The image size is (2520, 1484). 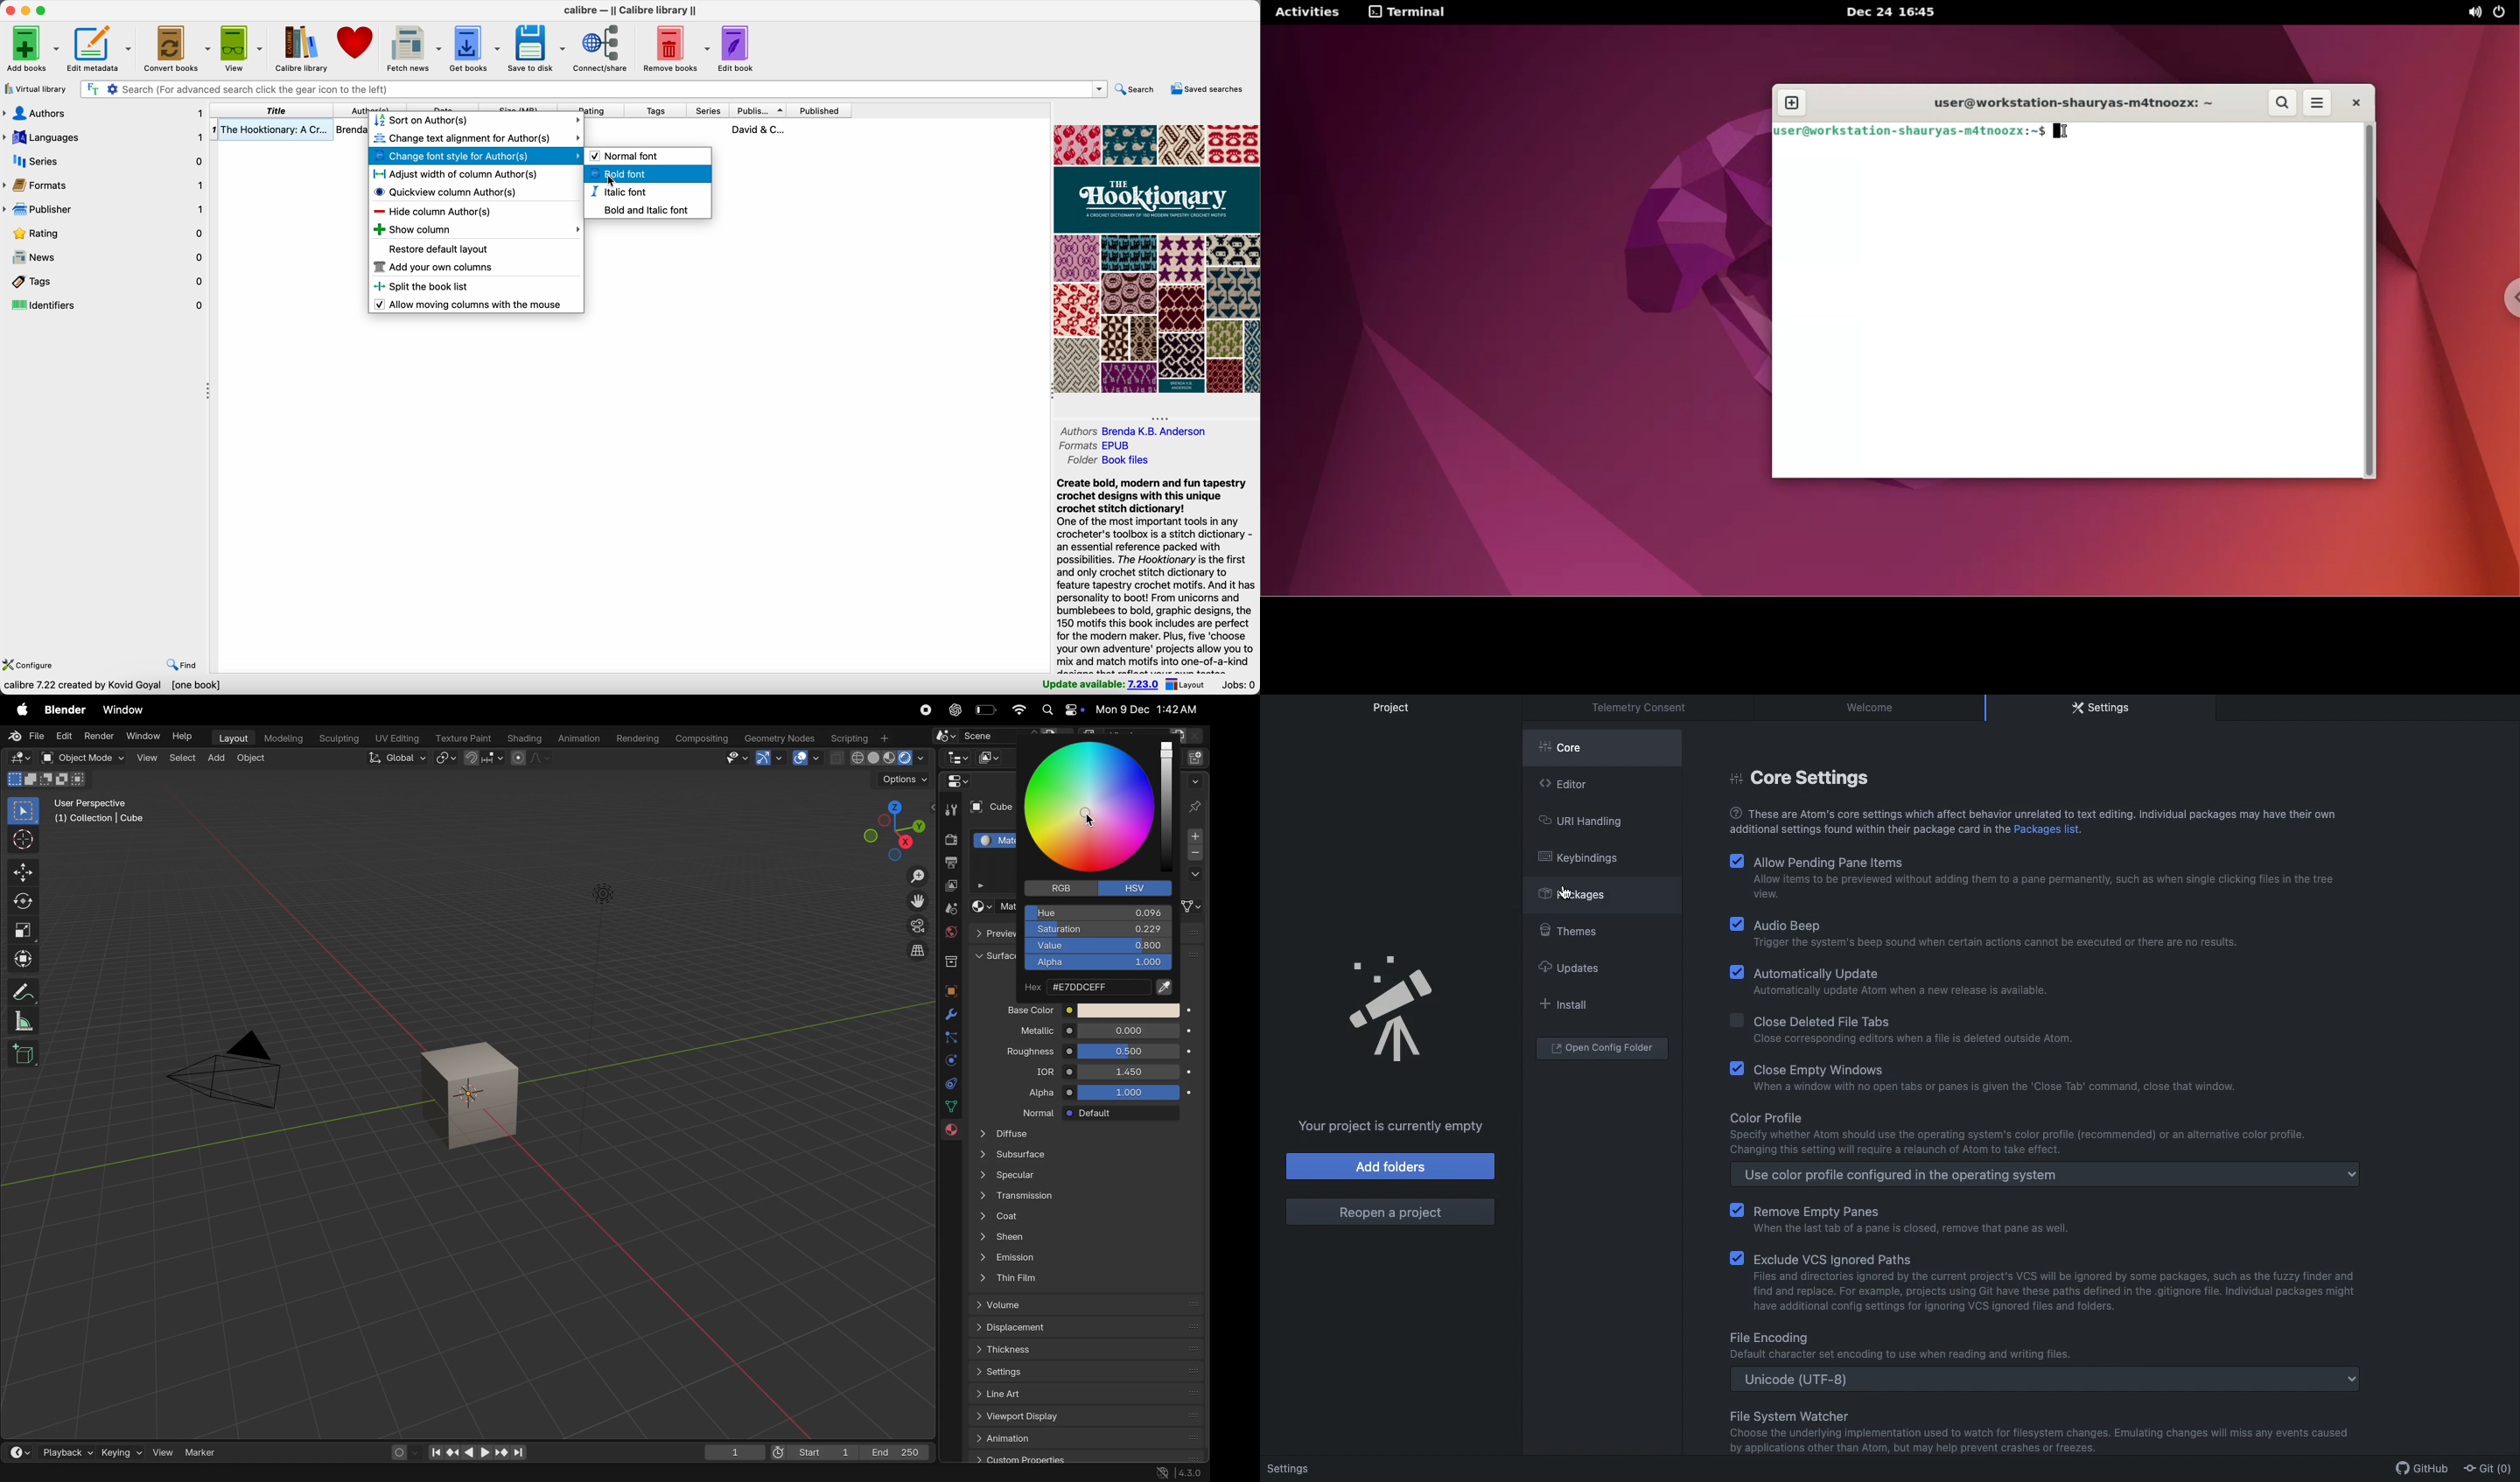 I want to click on close program, so click(x=9, y=10).